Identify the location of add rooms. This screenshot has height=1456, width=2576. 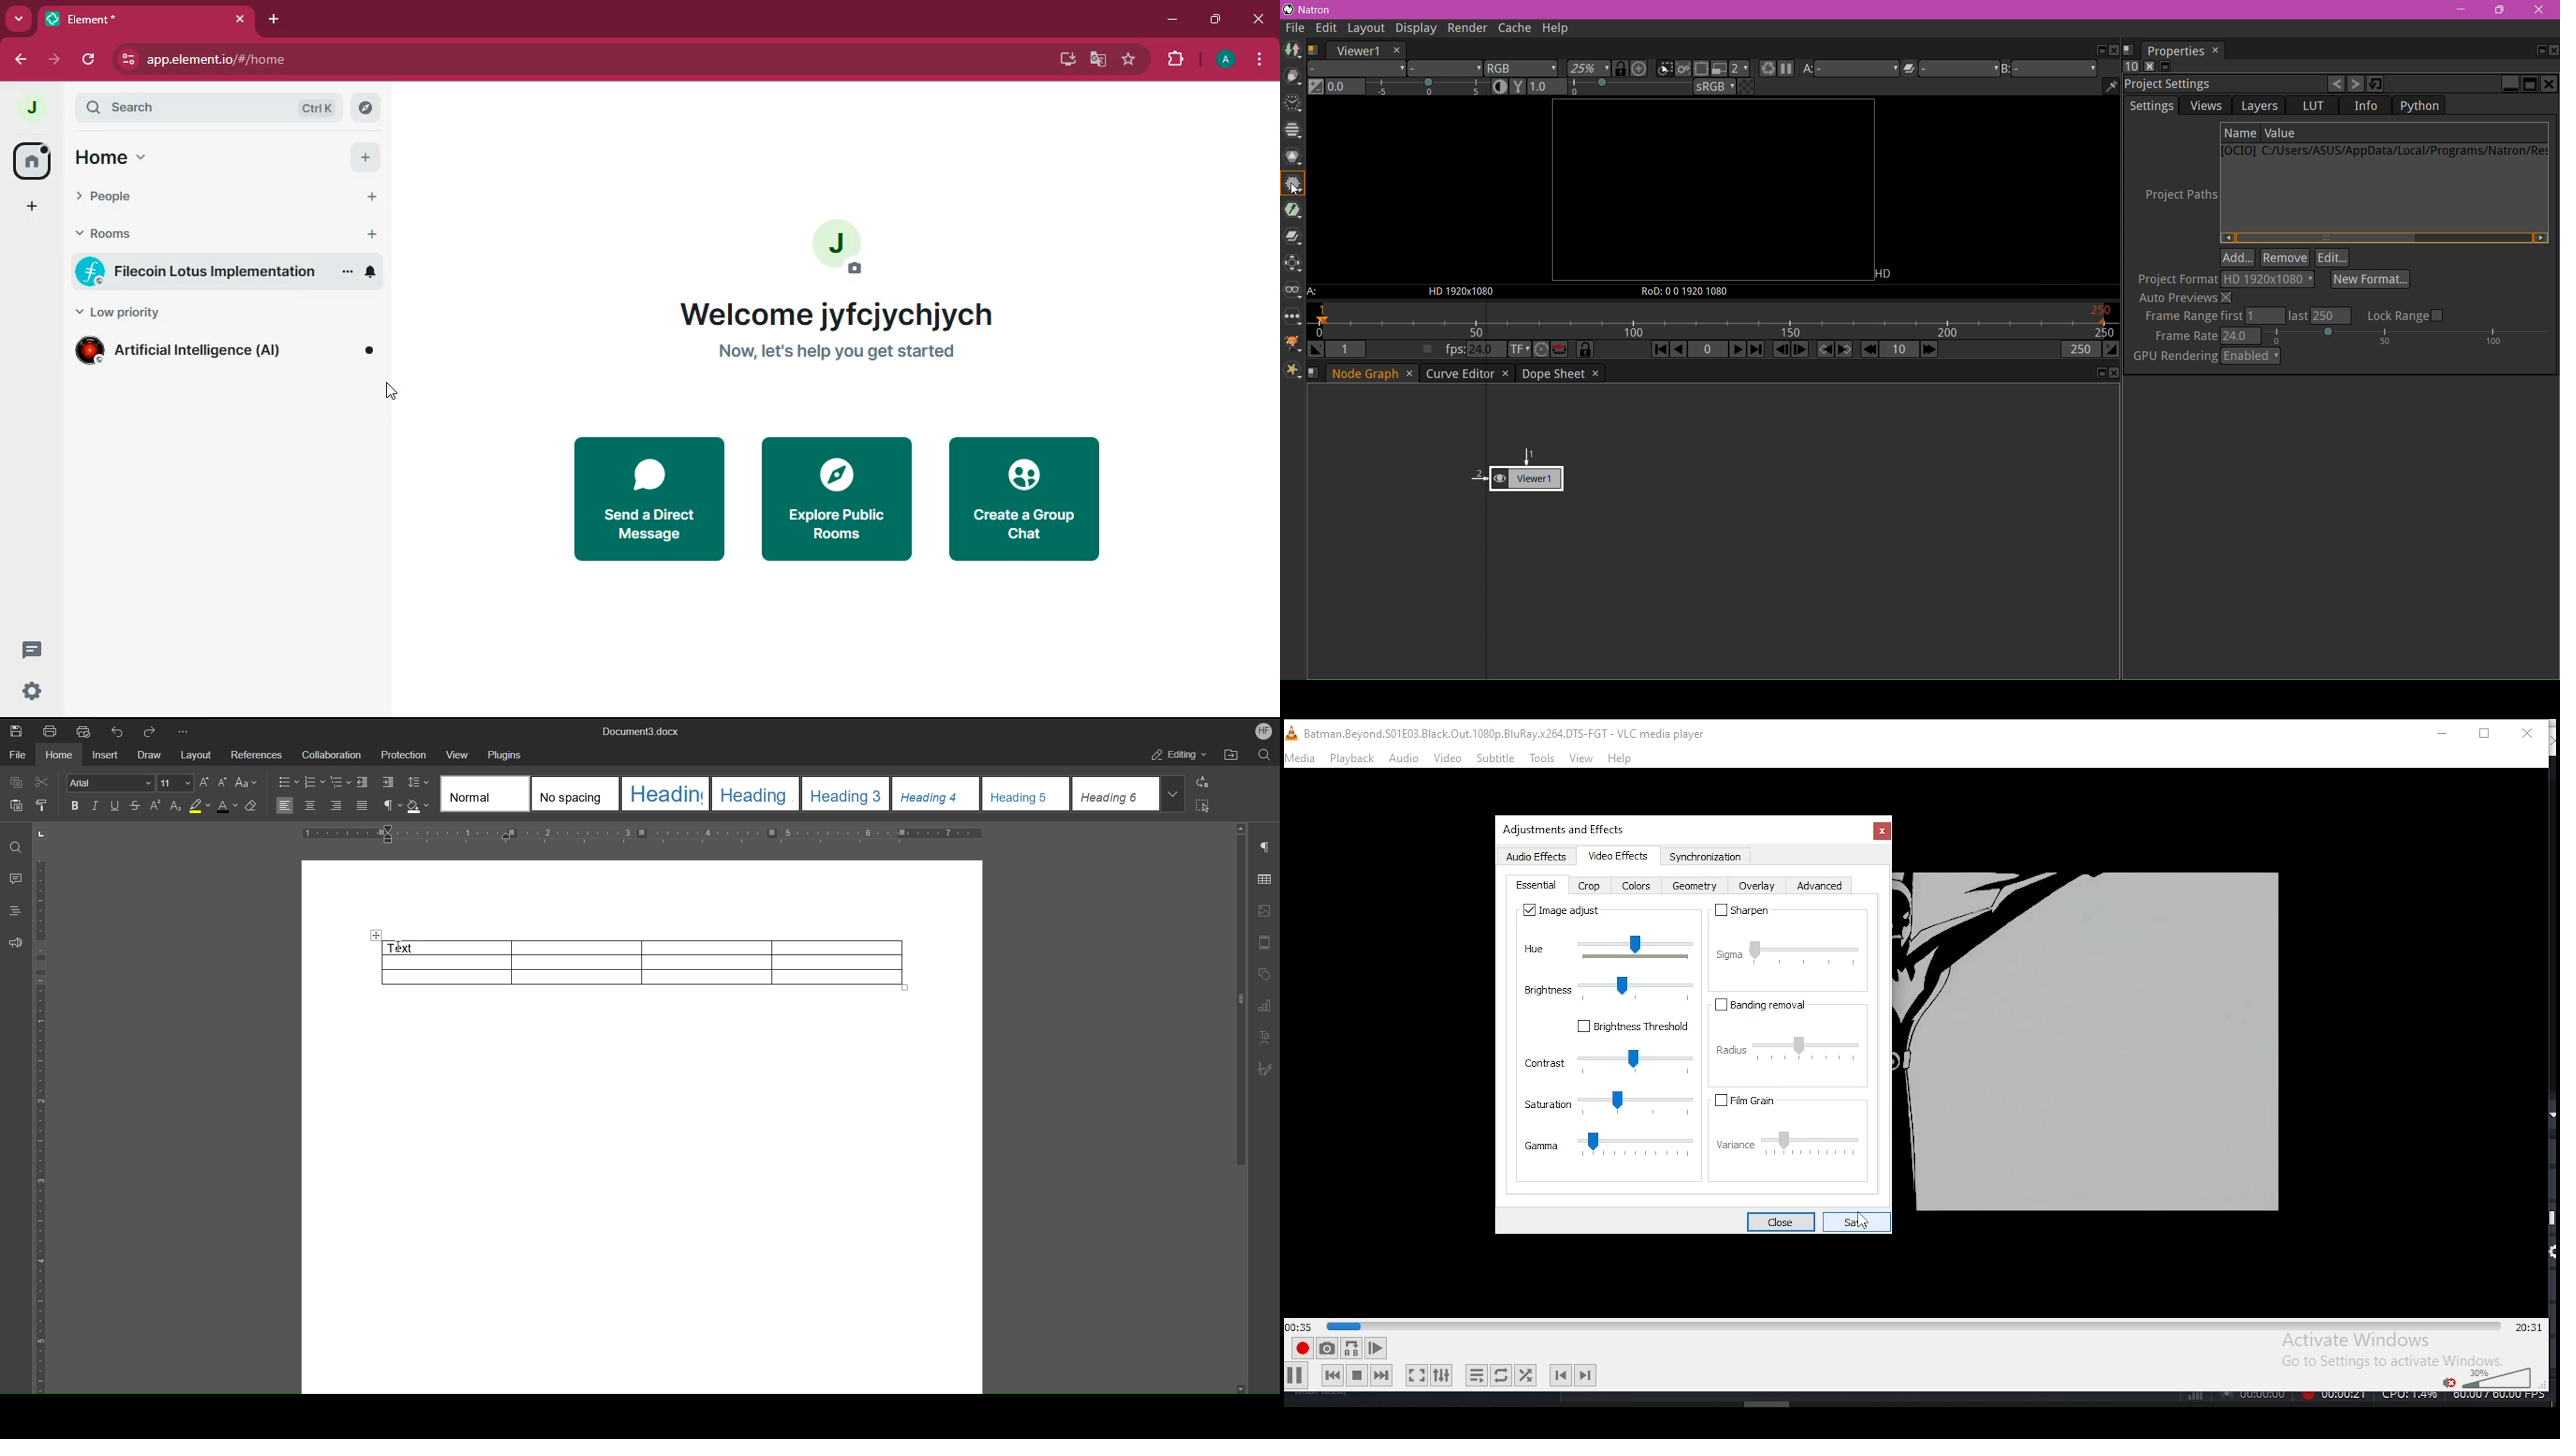
(375, 234).